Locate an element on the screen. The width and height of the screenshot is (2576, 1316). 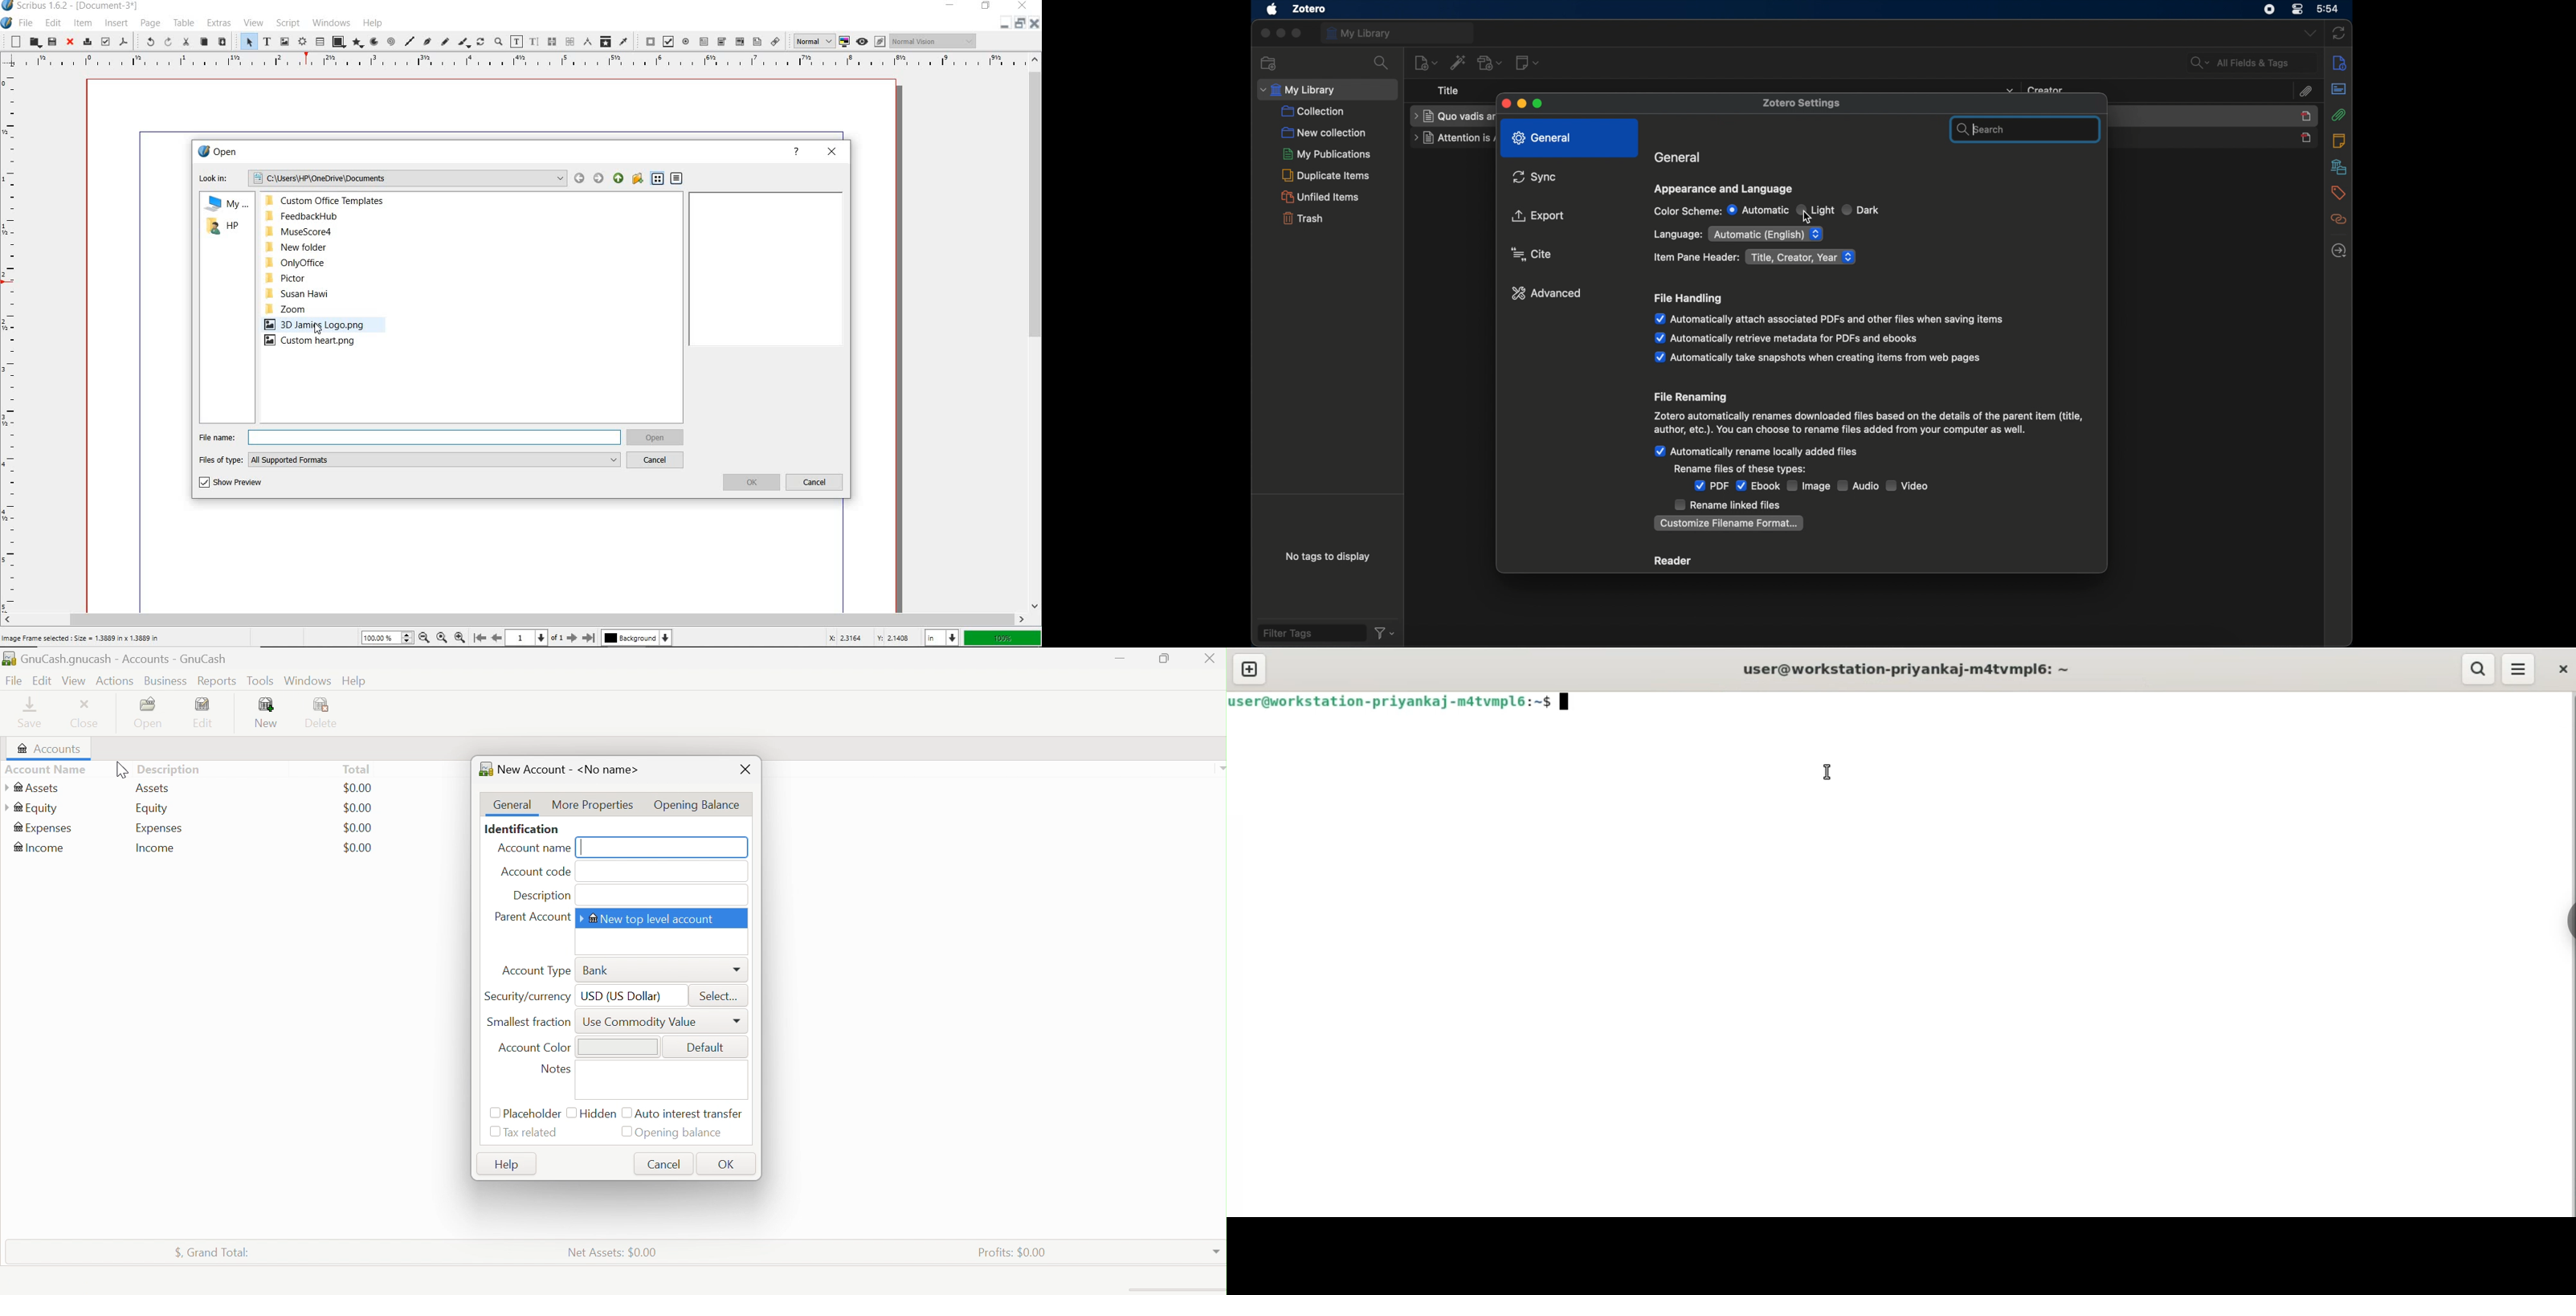
link annotation is located at coordinates (776, 42).